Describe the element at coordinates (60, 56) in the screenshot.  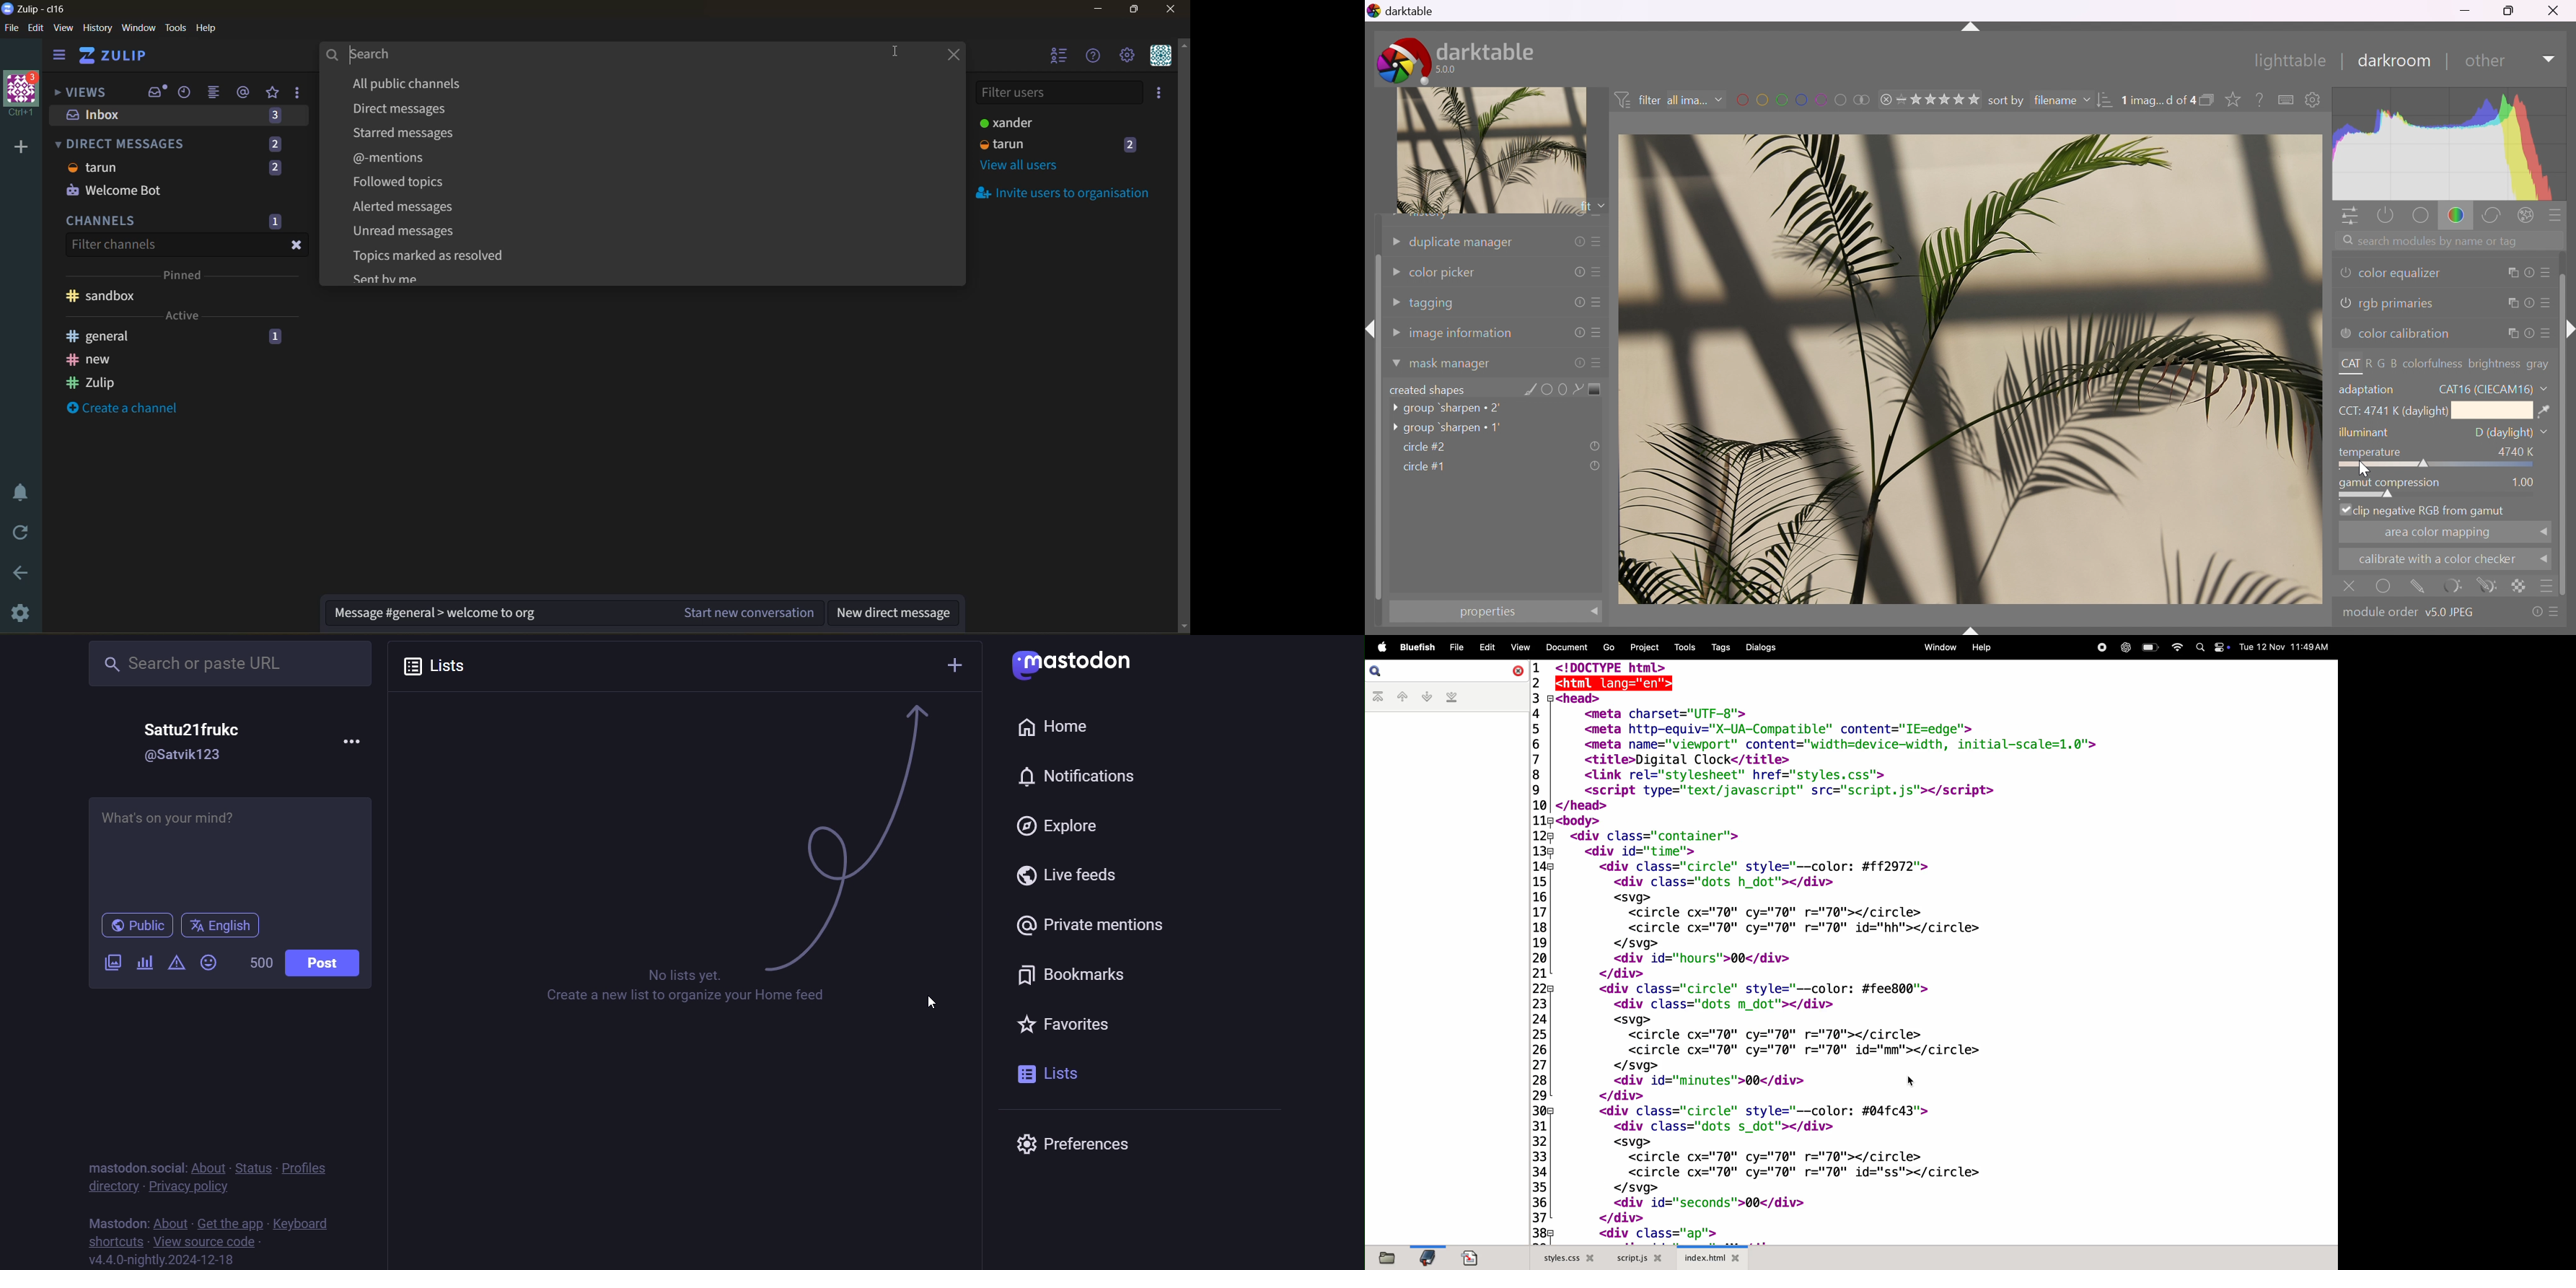
I see `hide sidebar` at that location.